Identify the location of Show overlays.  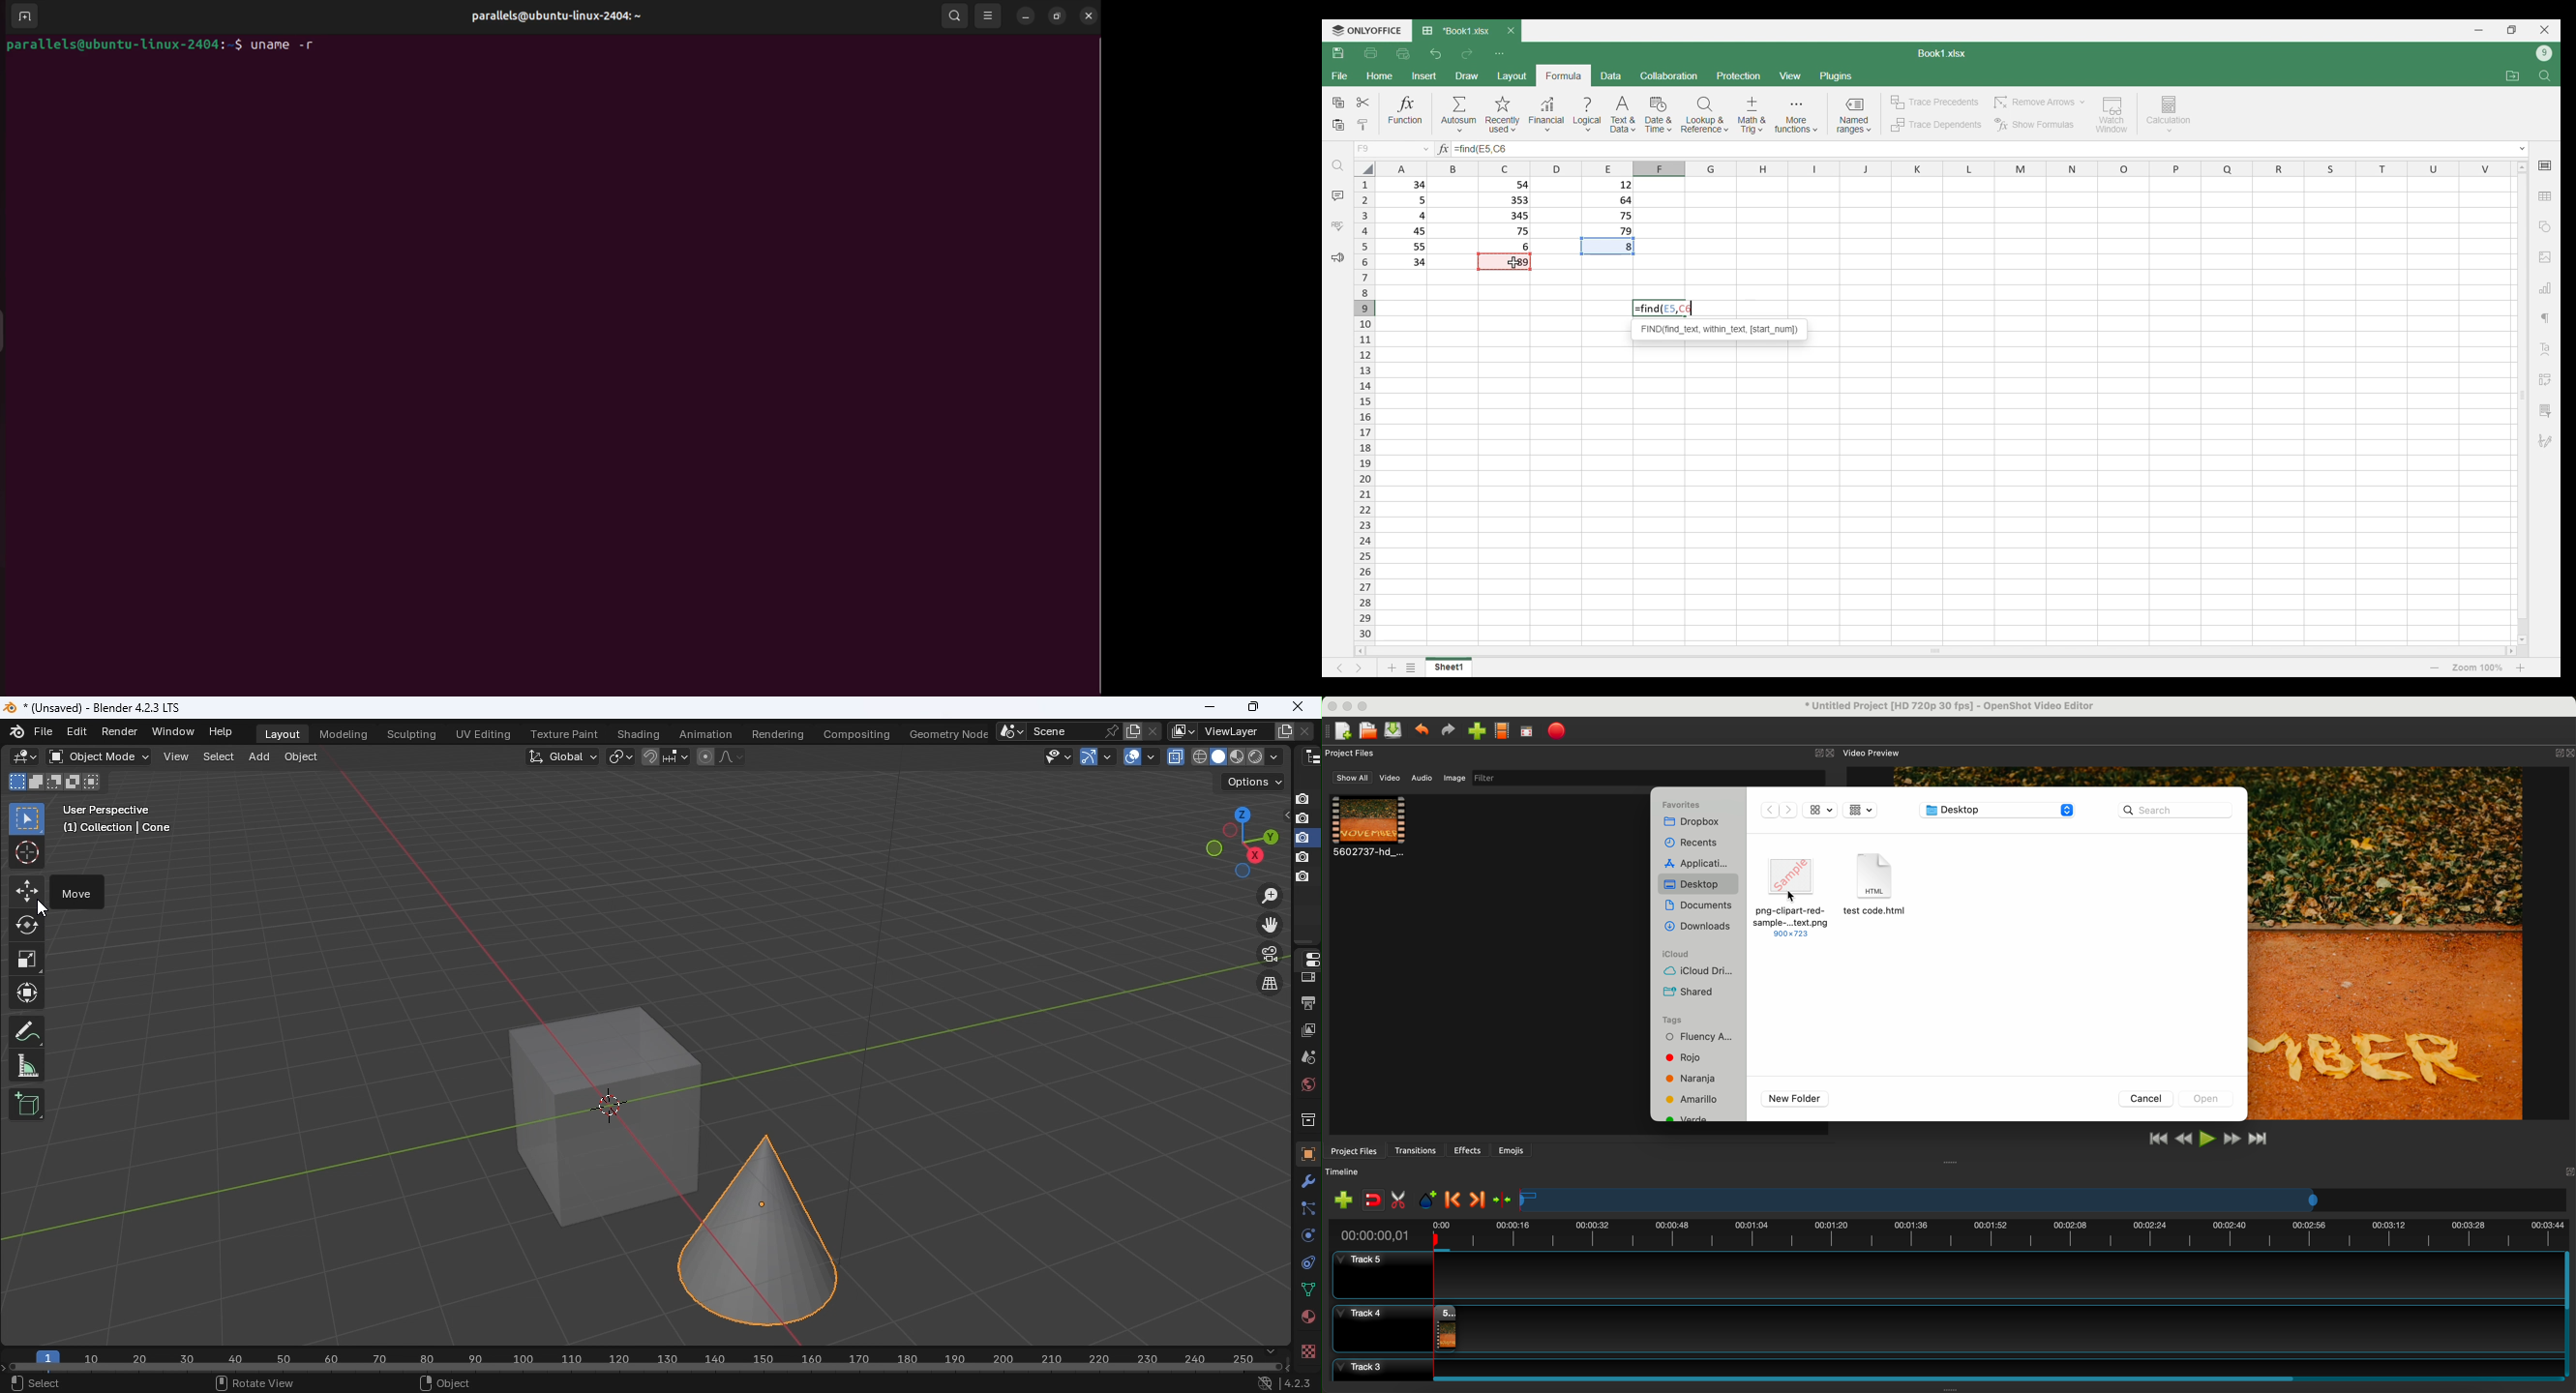
(1131, 756).